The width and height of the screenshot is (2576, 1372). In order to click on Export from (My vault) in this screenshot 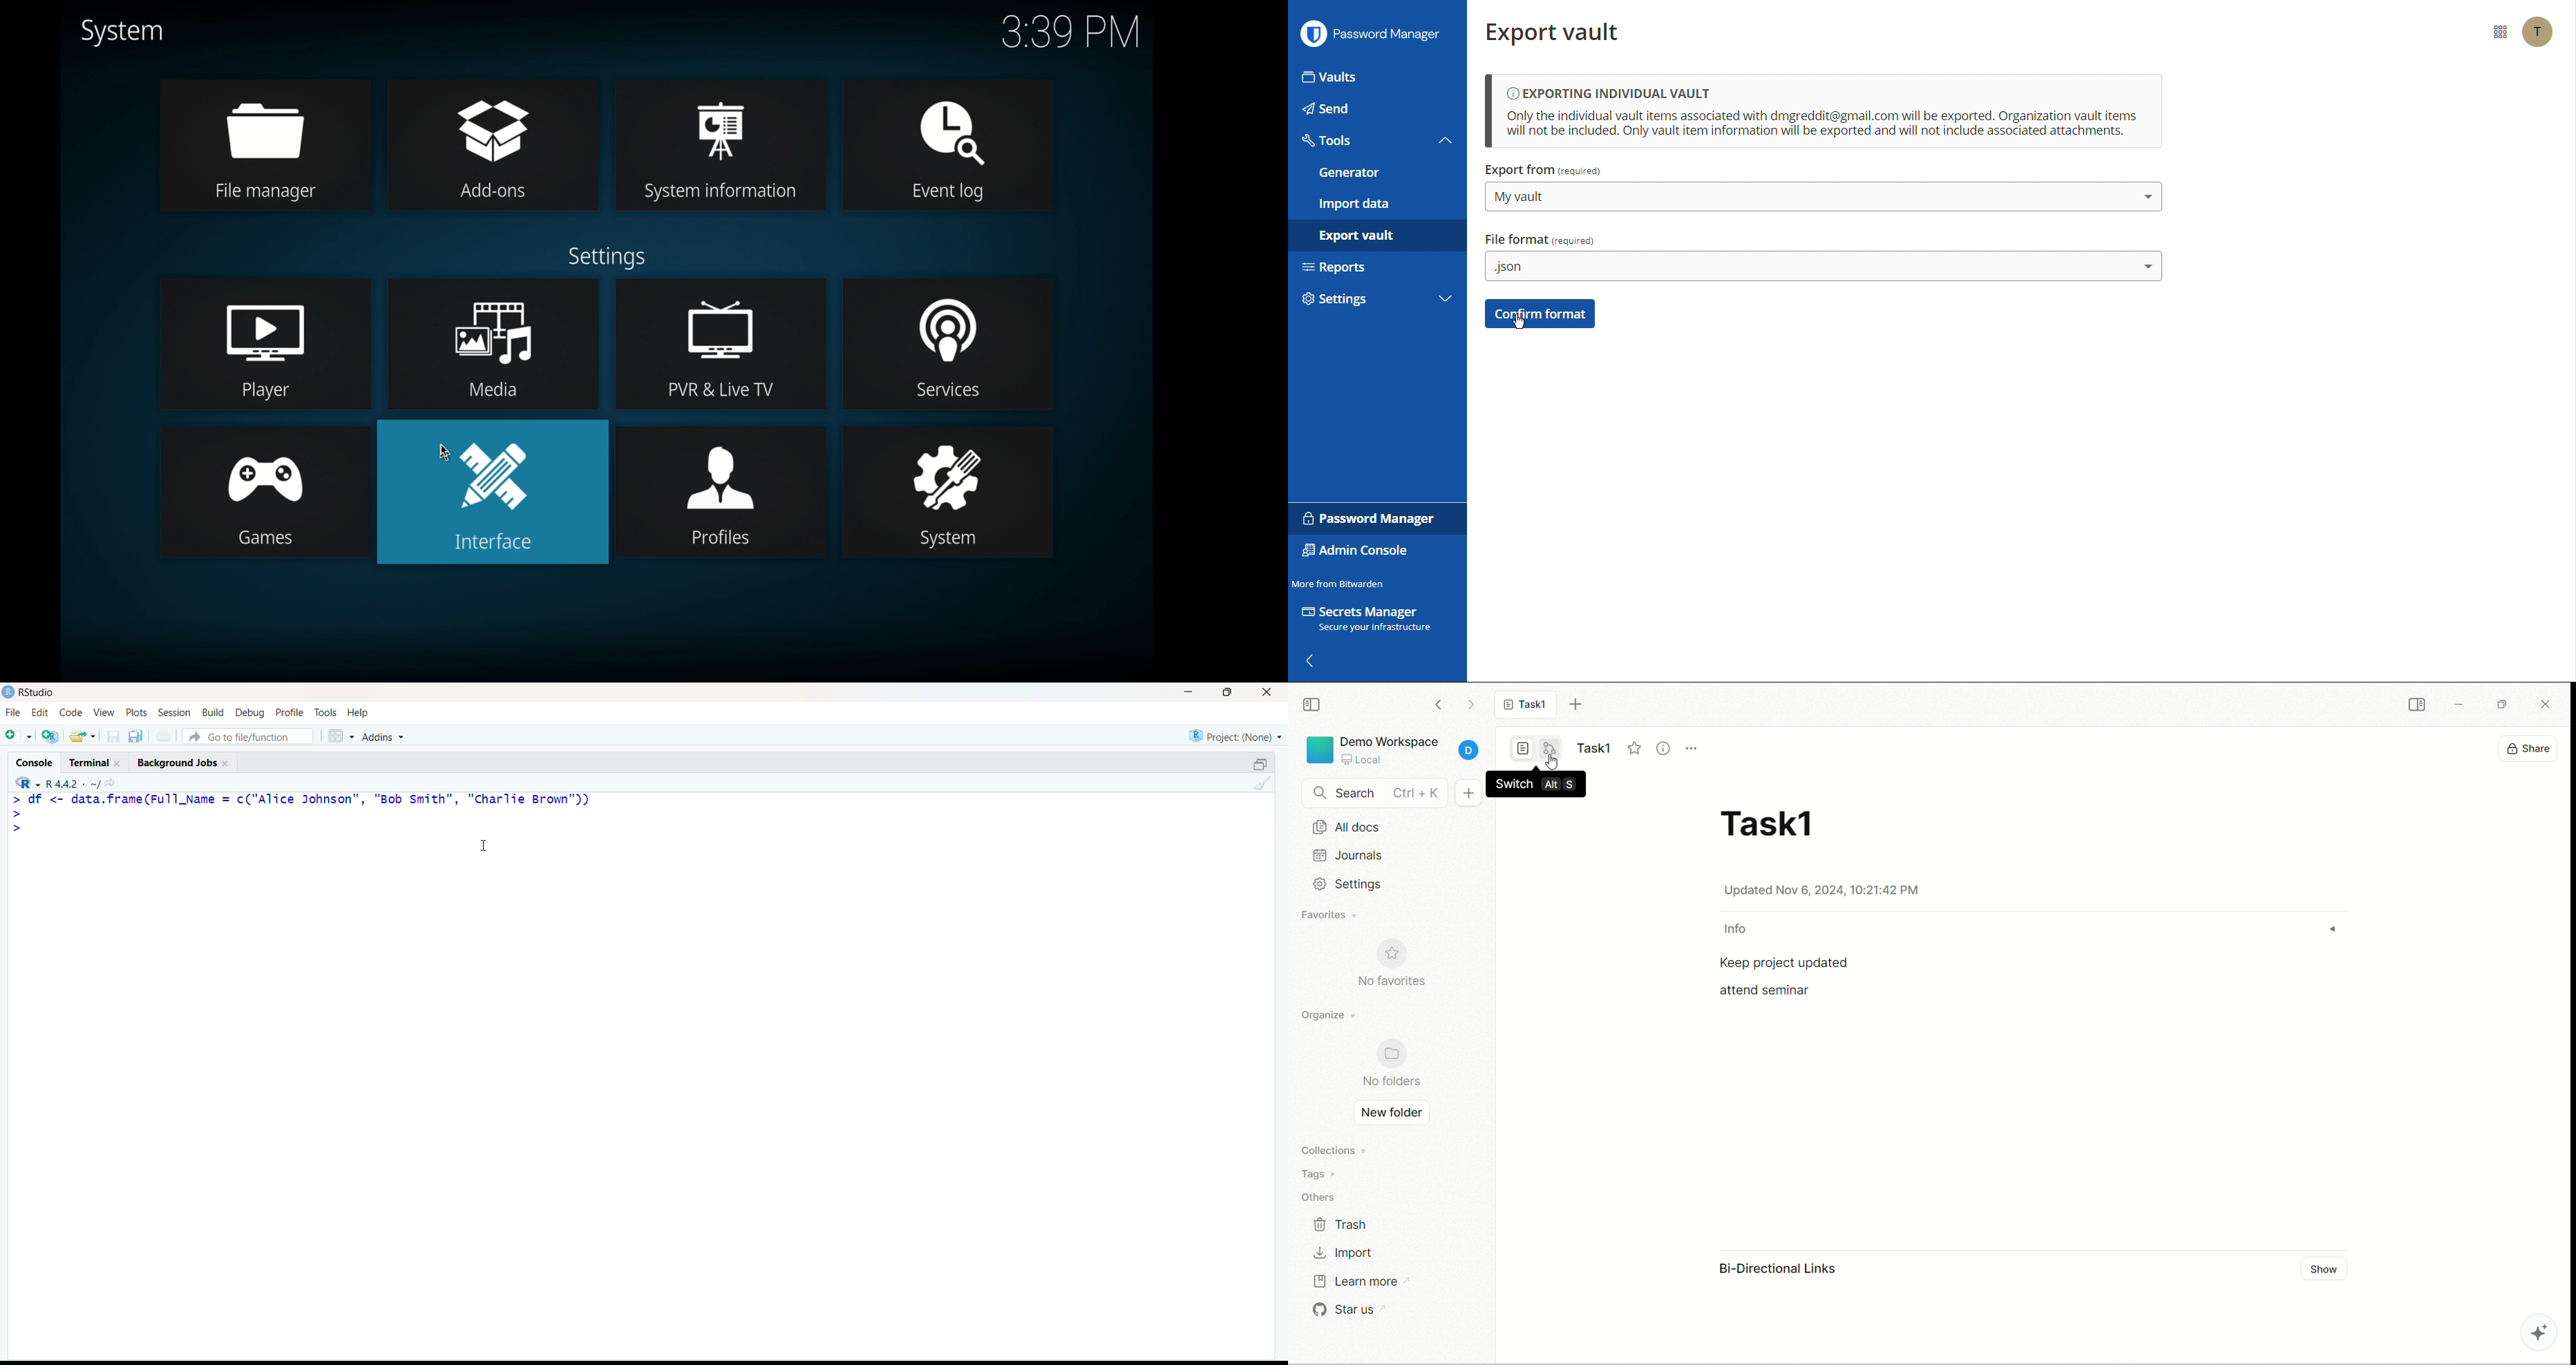, I will do `click(1546, 171)`.